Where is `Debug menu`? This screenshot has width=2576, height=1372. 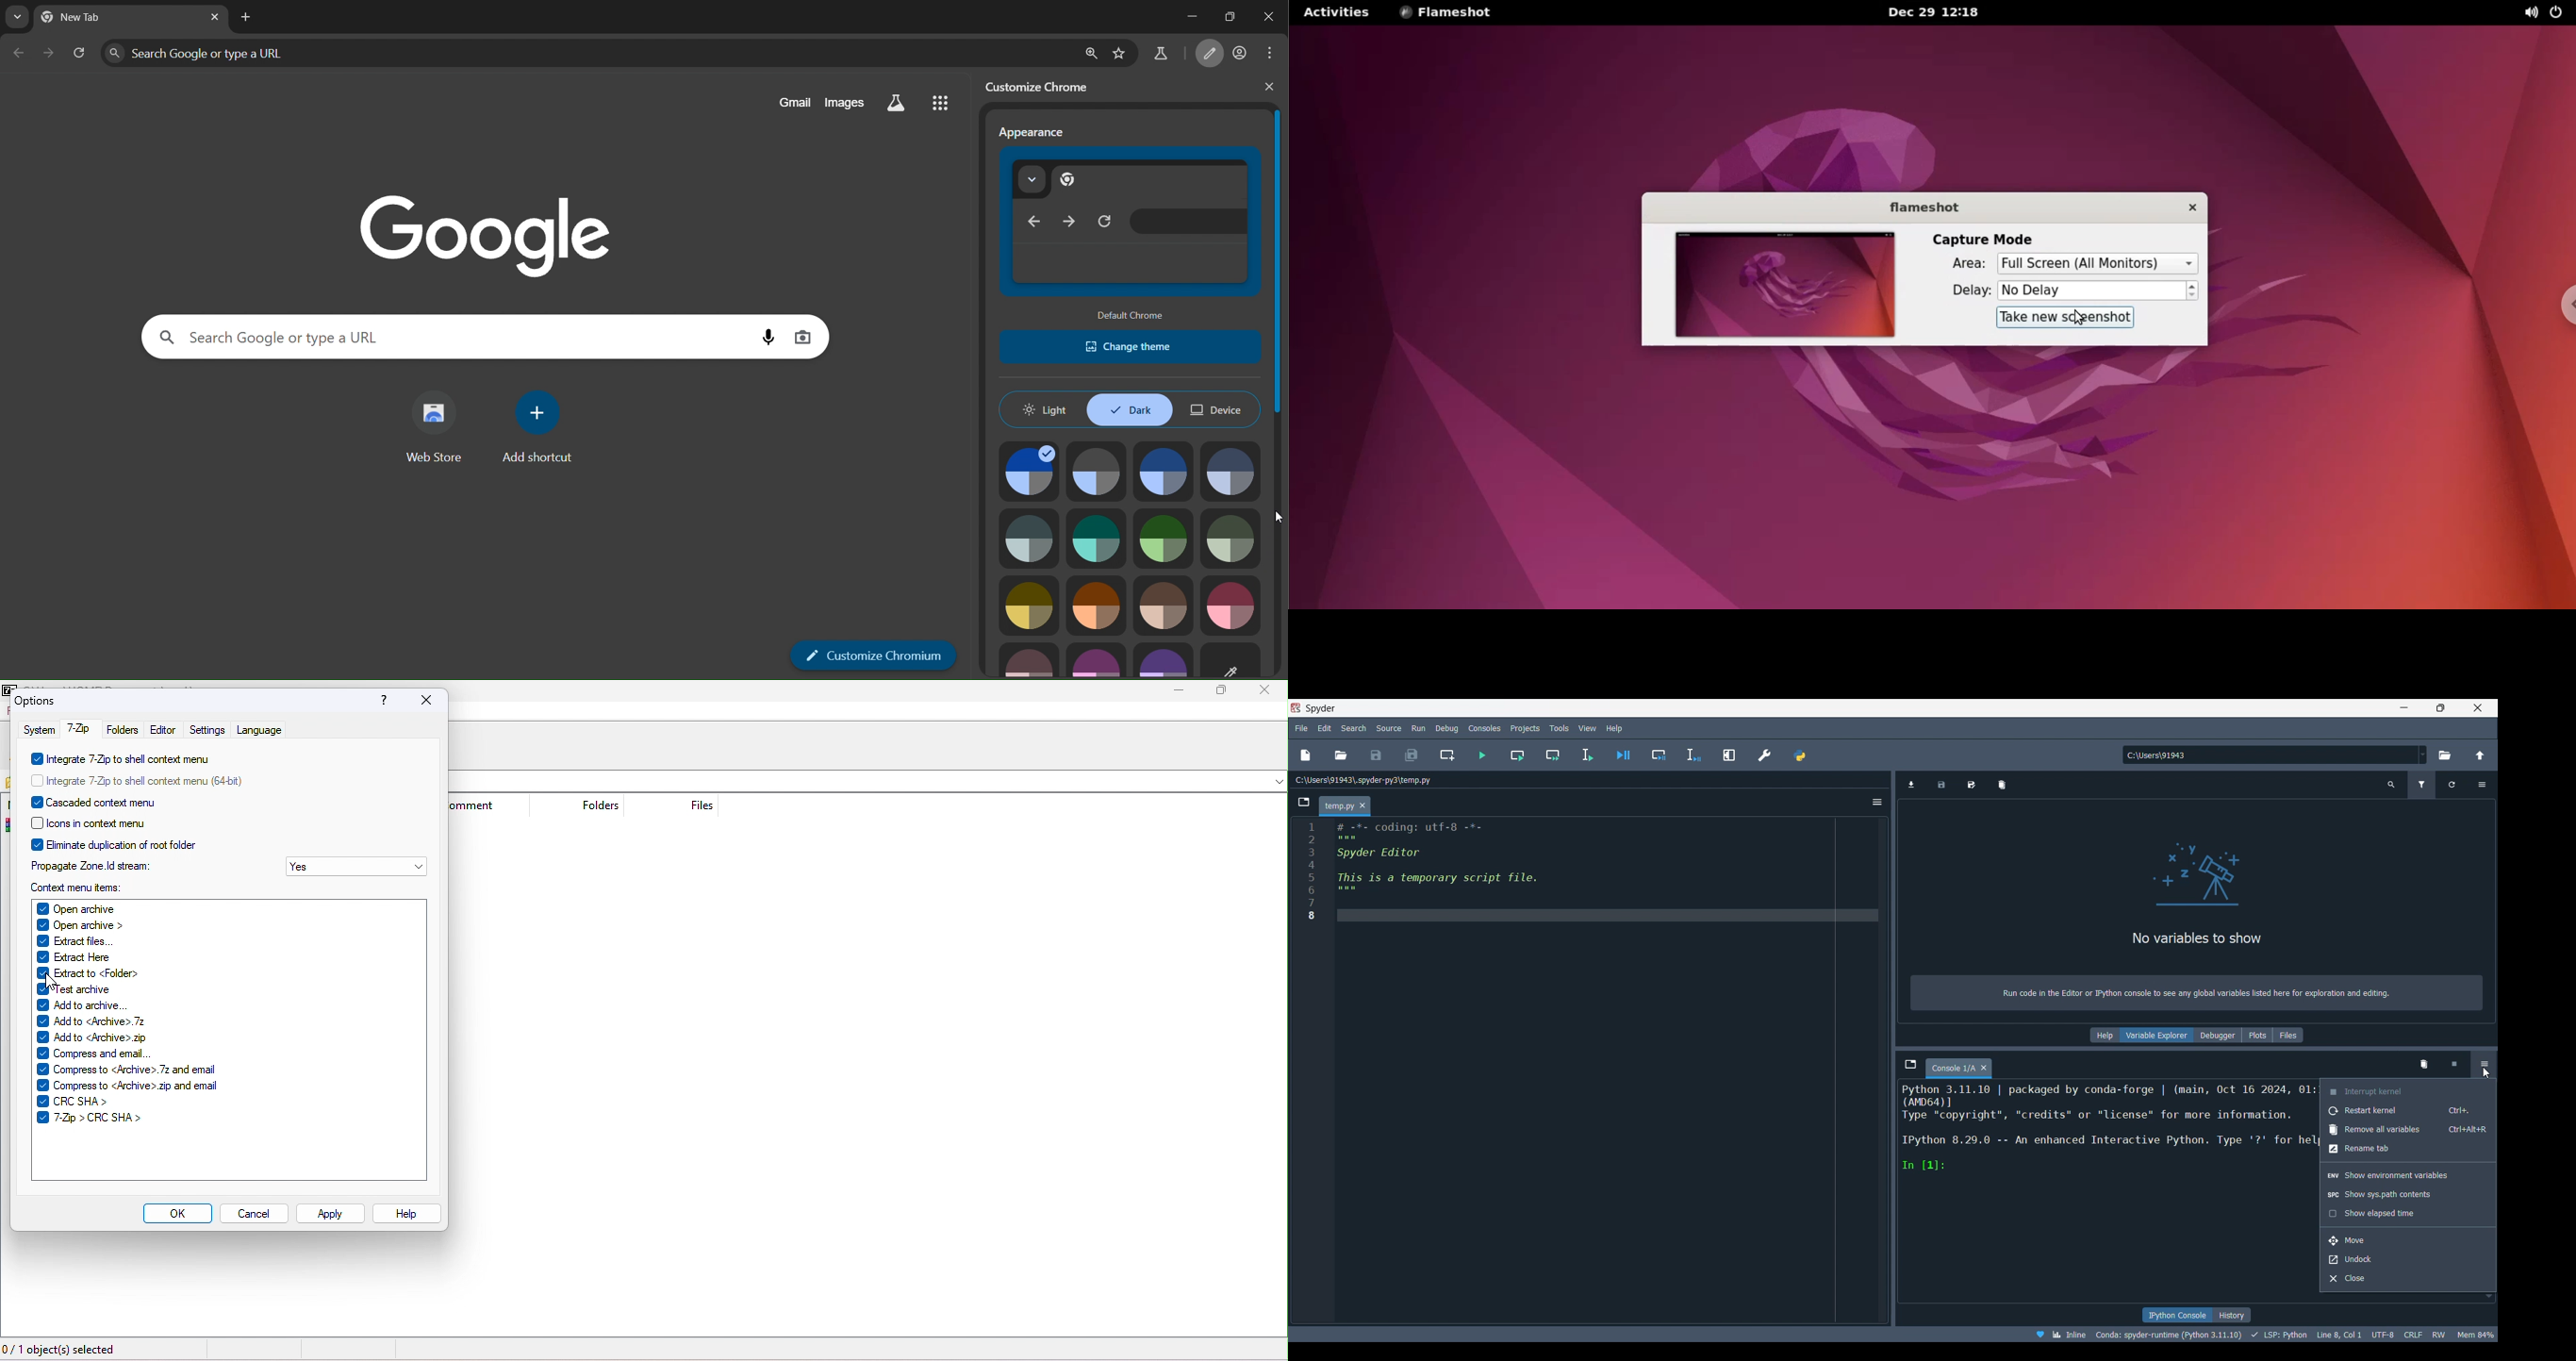
Debug menu is located at coordinates (1447, 729).